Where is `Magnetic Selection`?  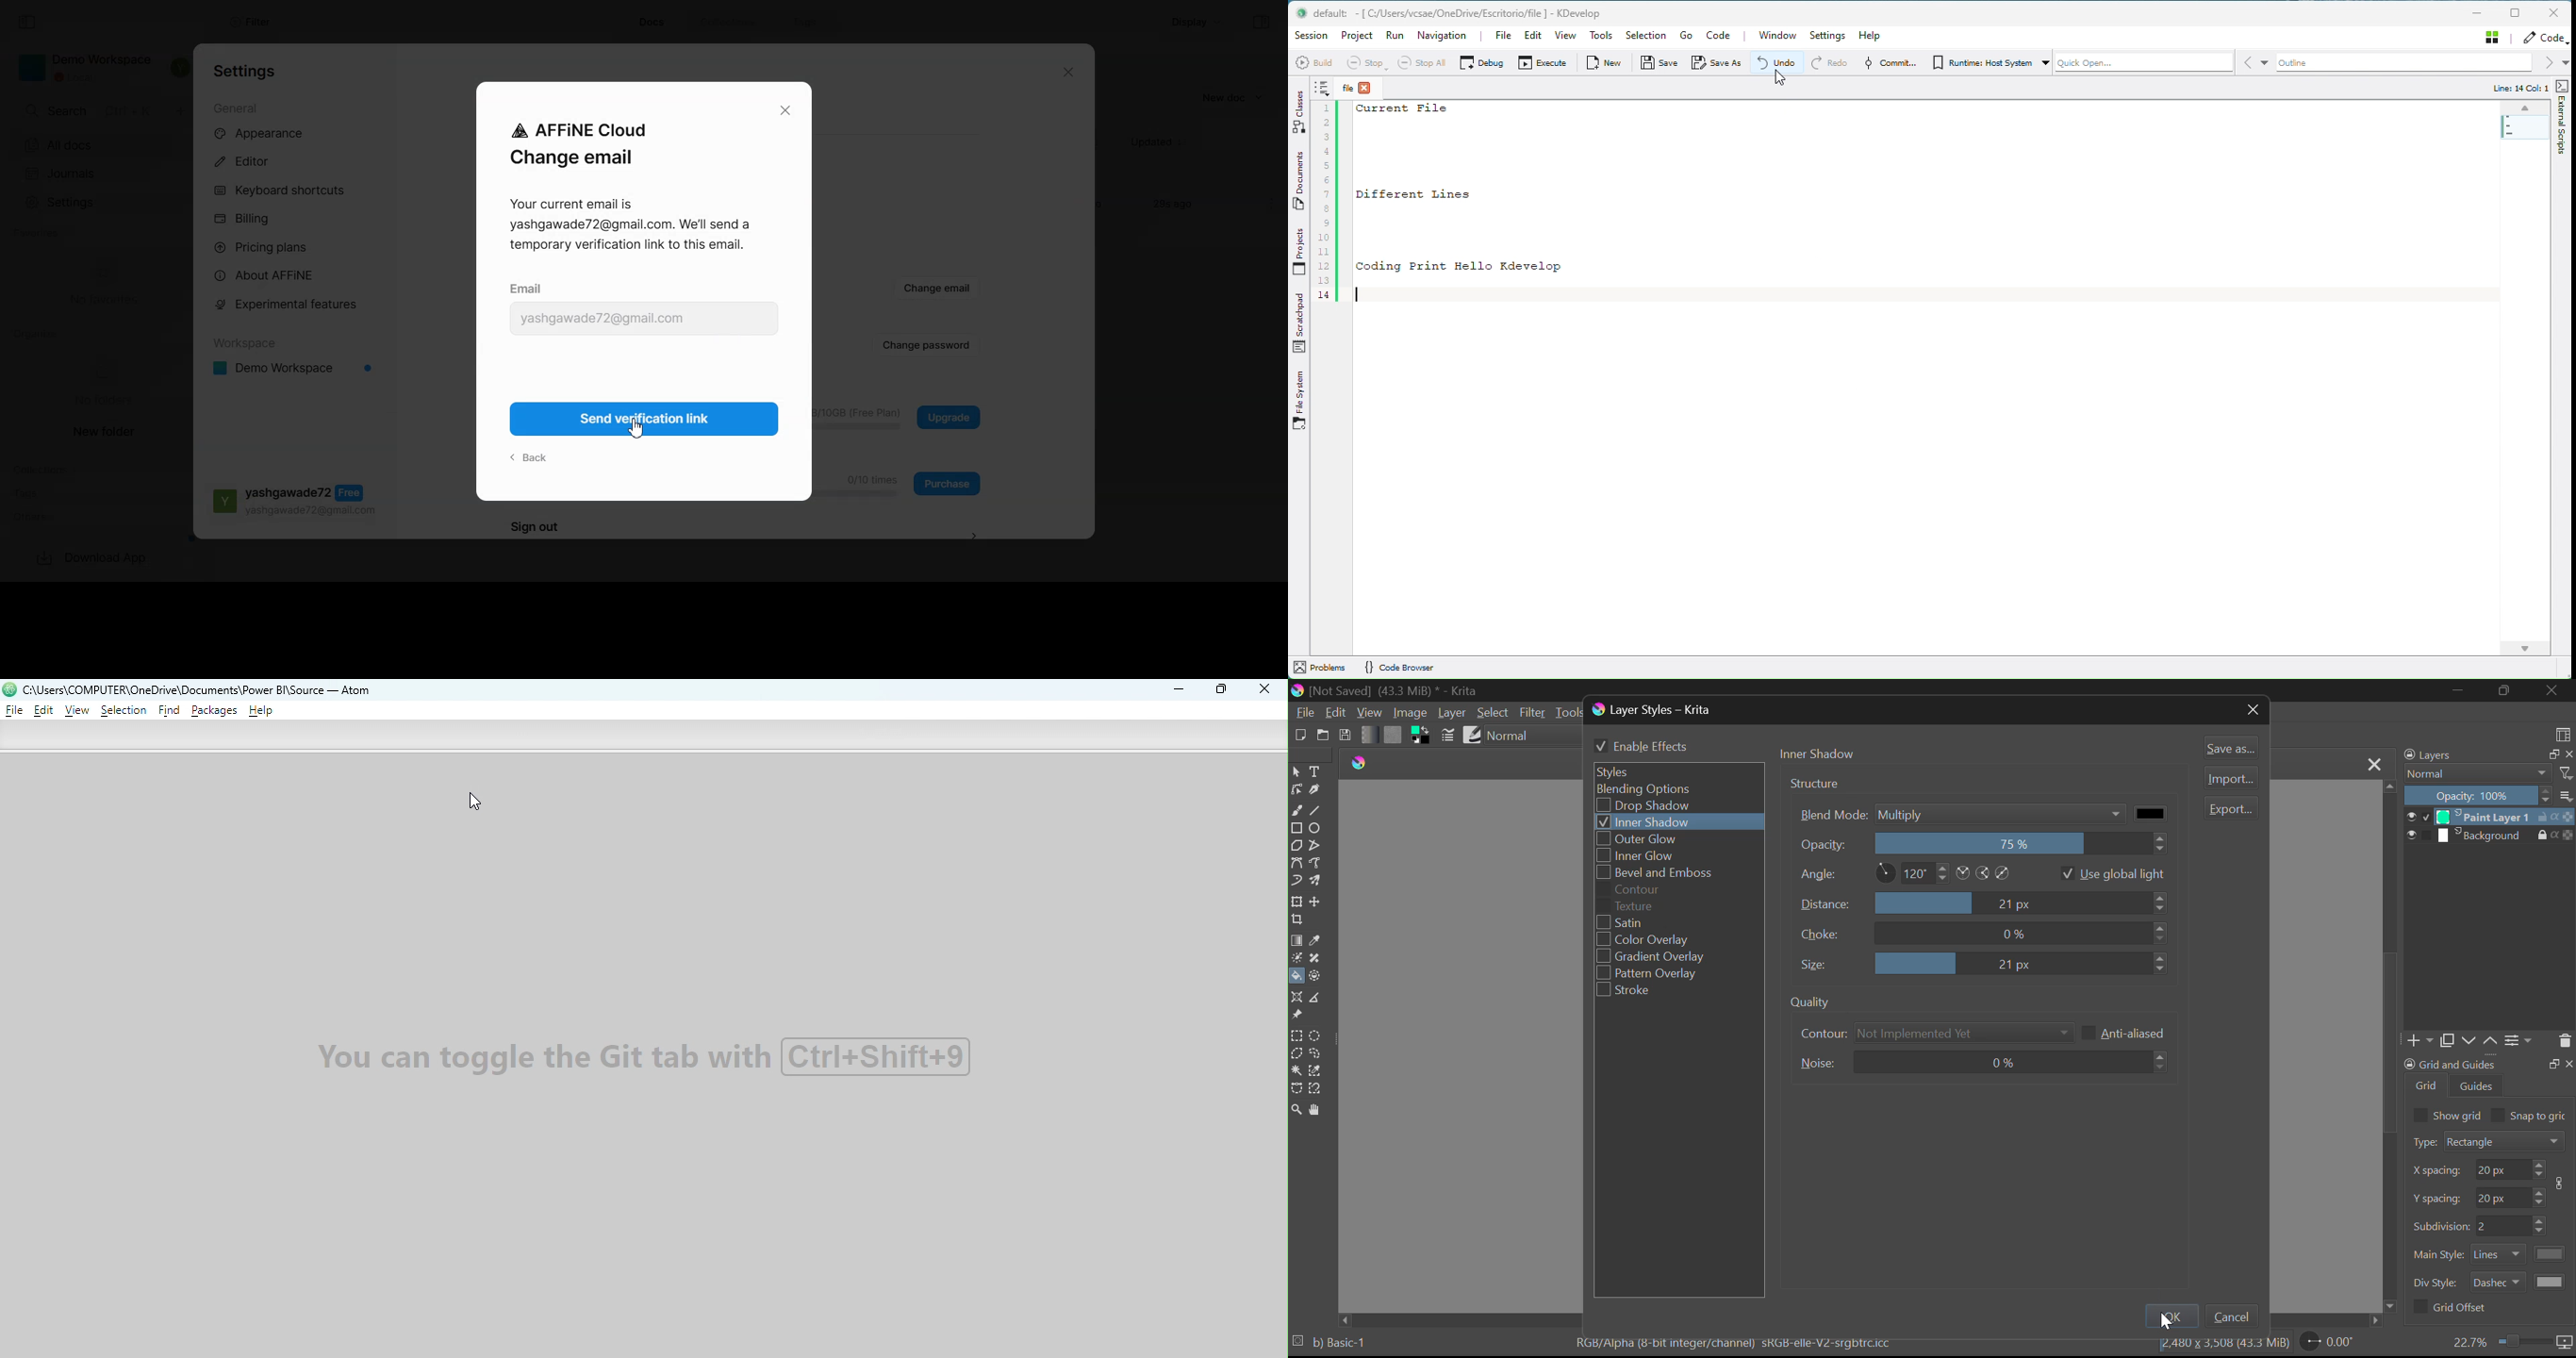
Magnetic Selection is located at coordinates (1318, 1088).